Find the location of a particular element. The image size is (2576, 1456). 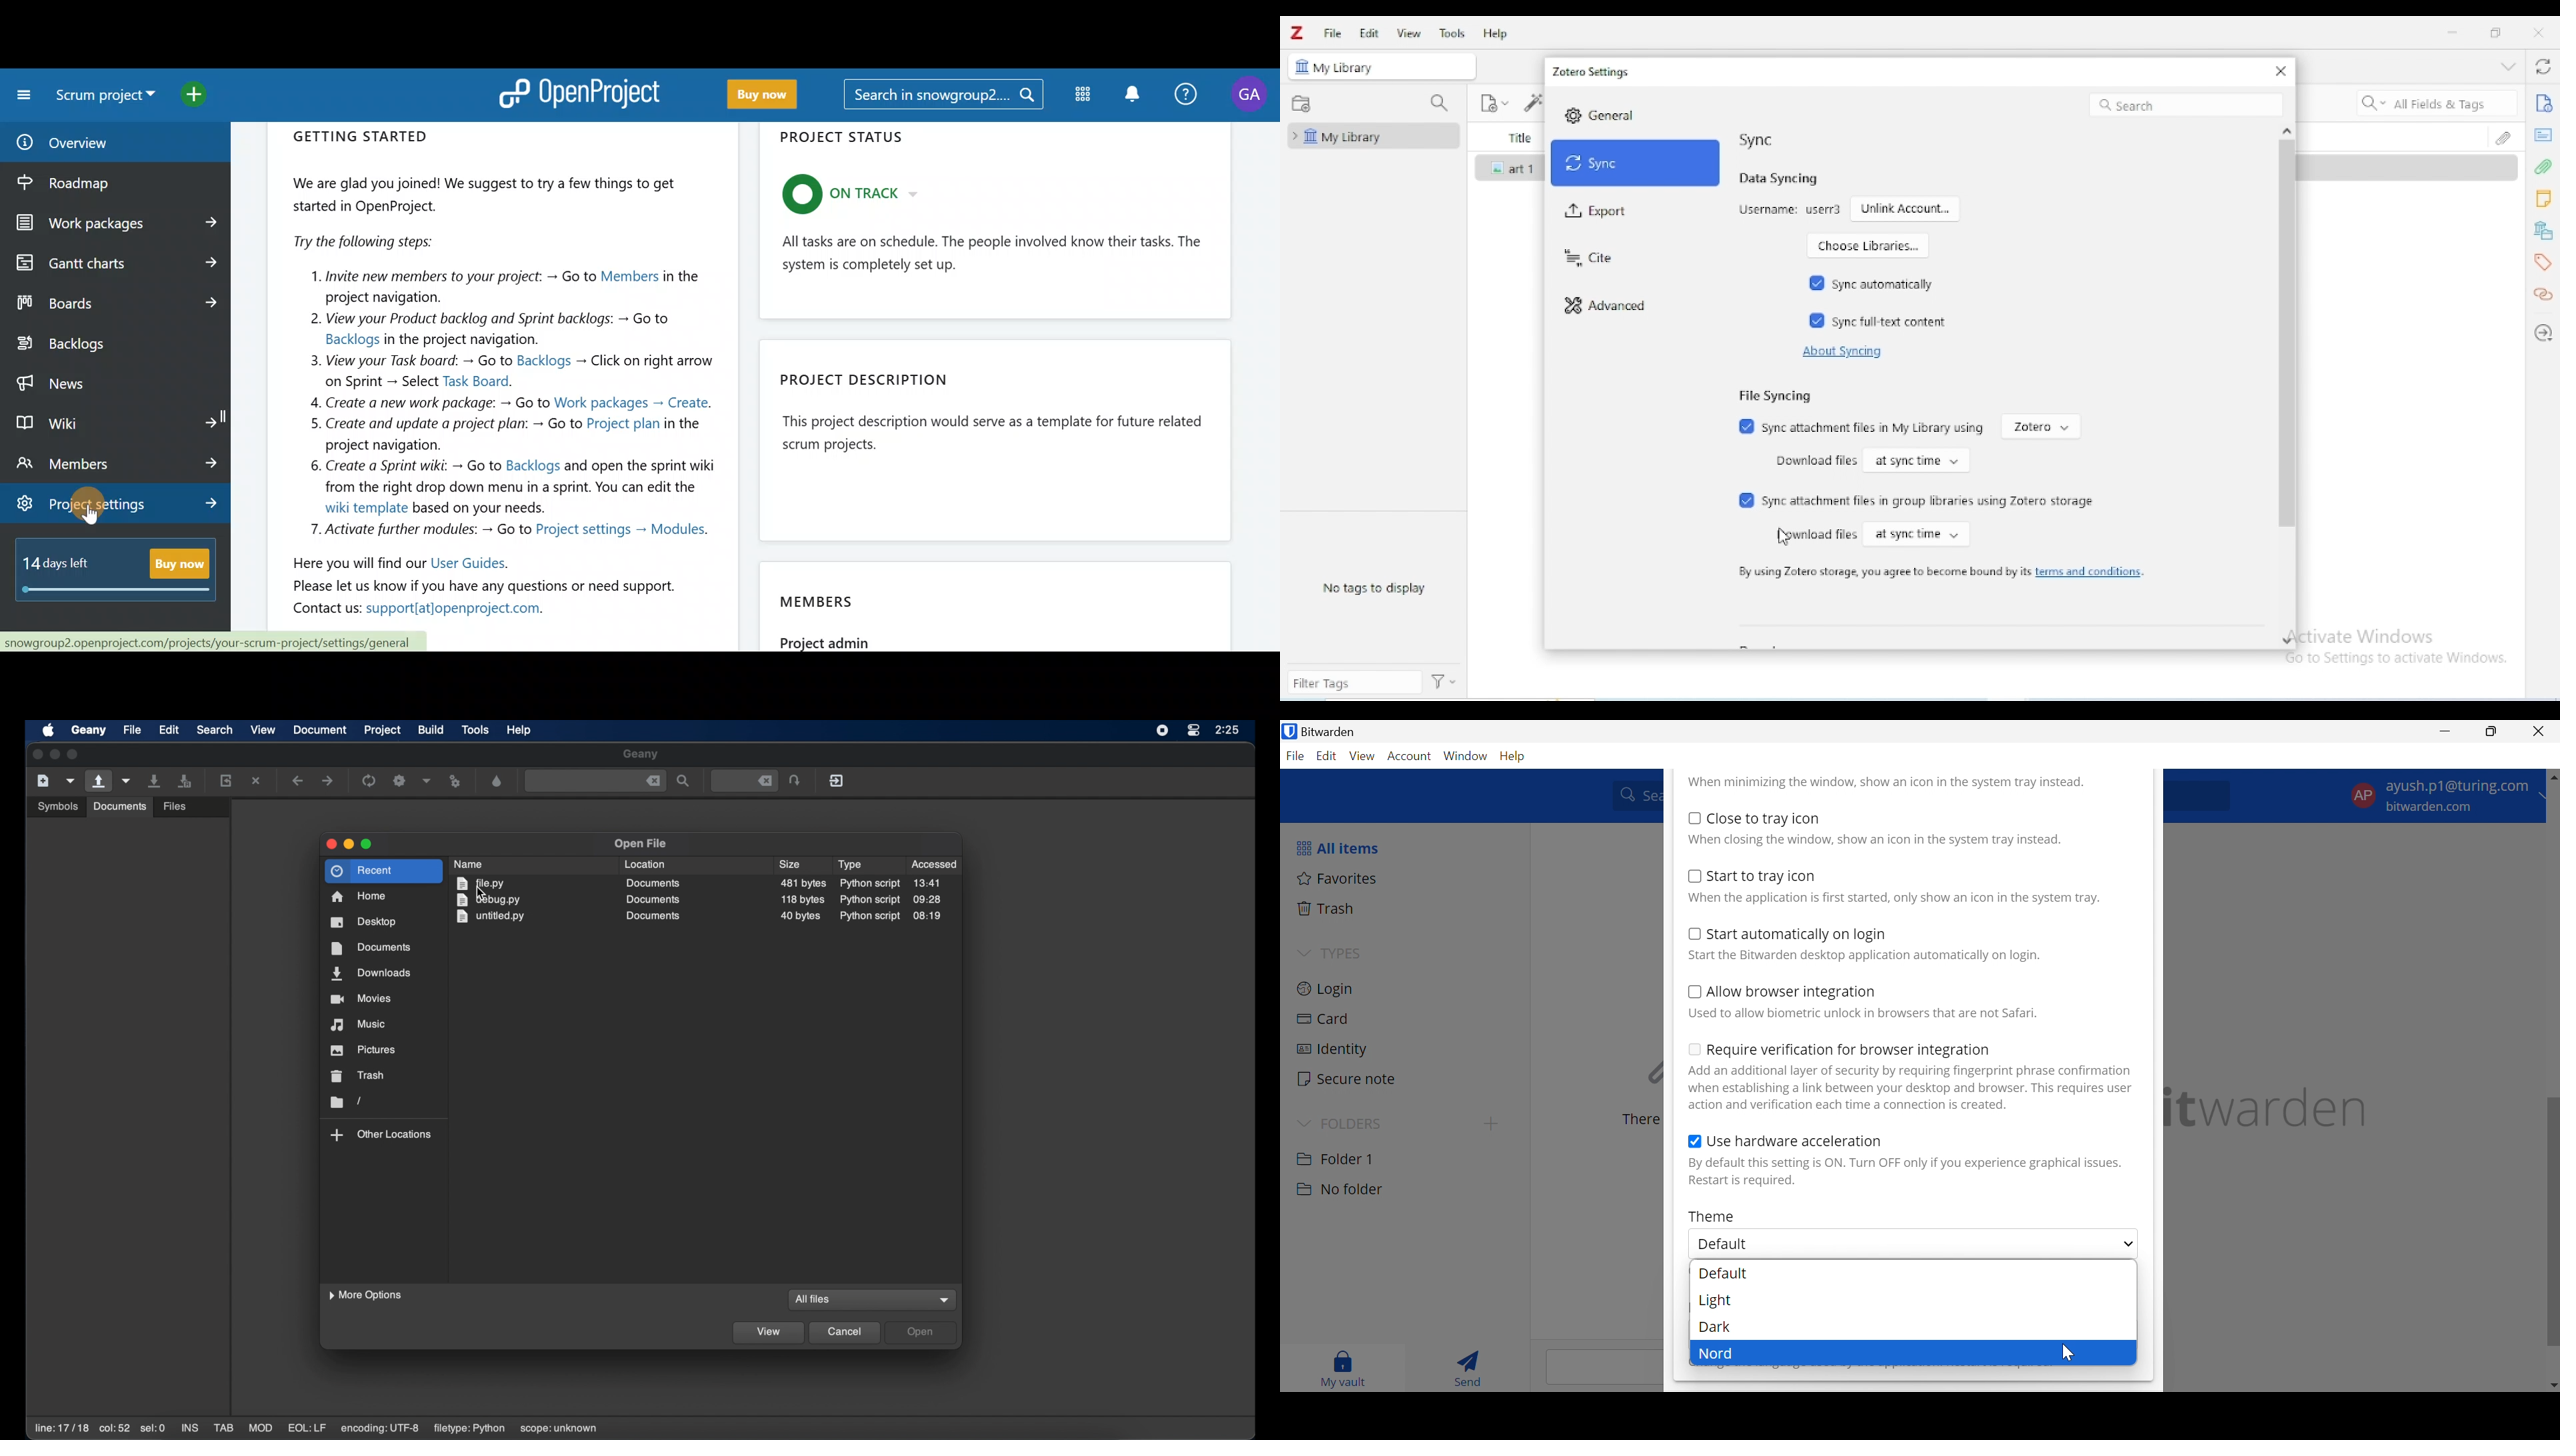

Wiki is located at coordinates (115, 420).